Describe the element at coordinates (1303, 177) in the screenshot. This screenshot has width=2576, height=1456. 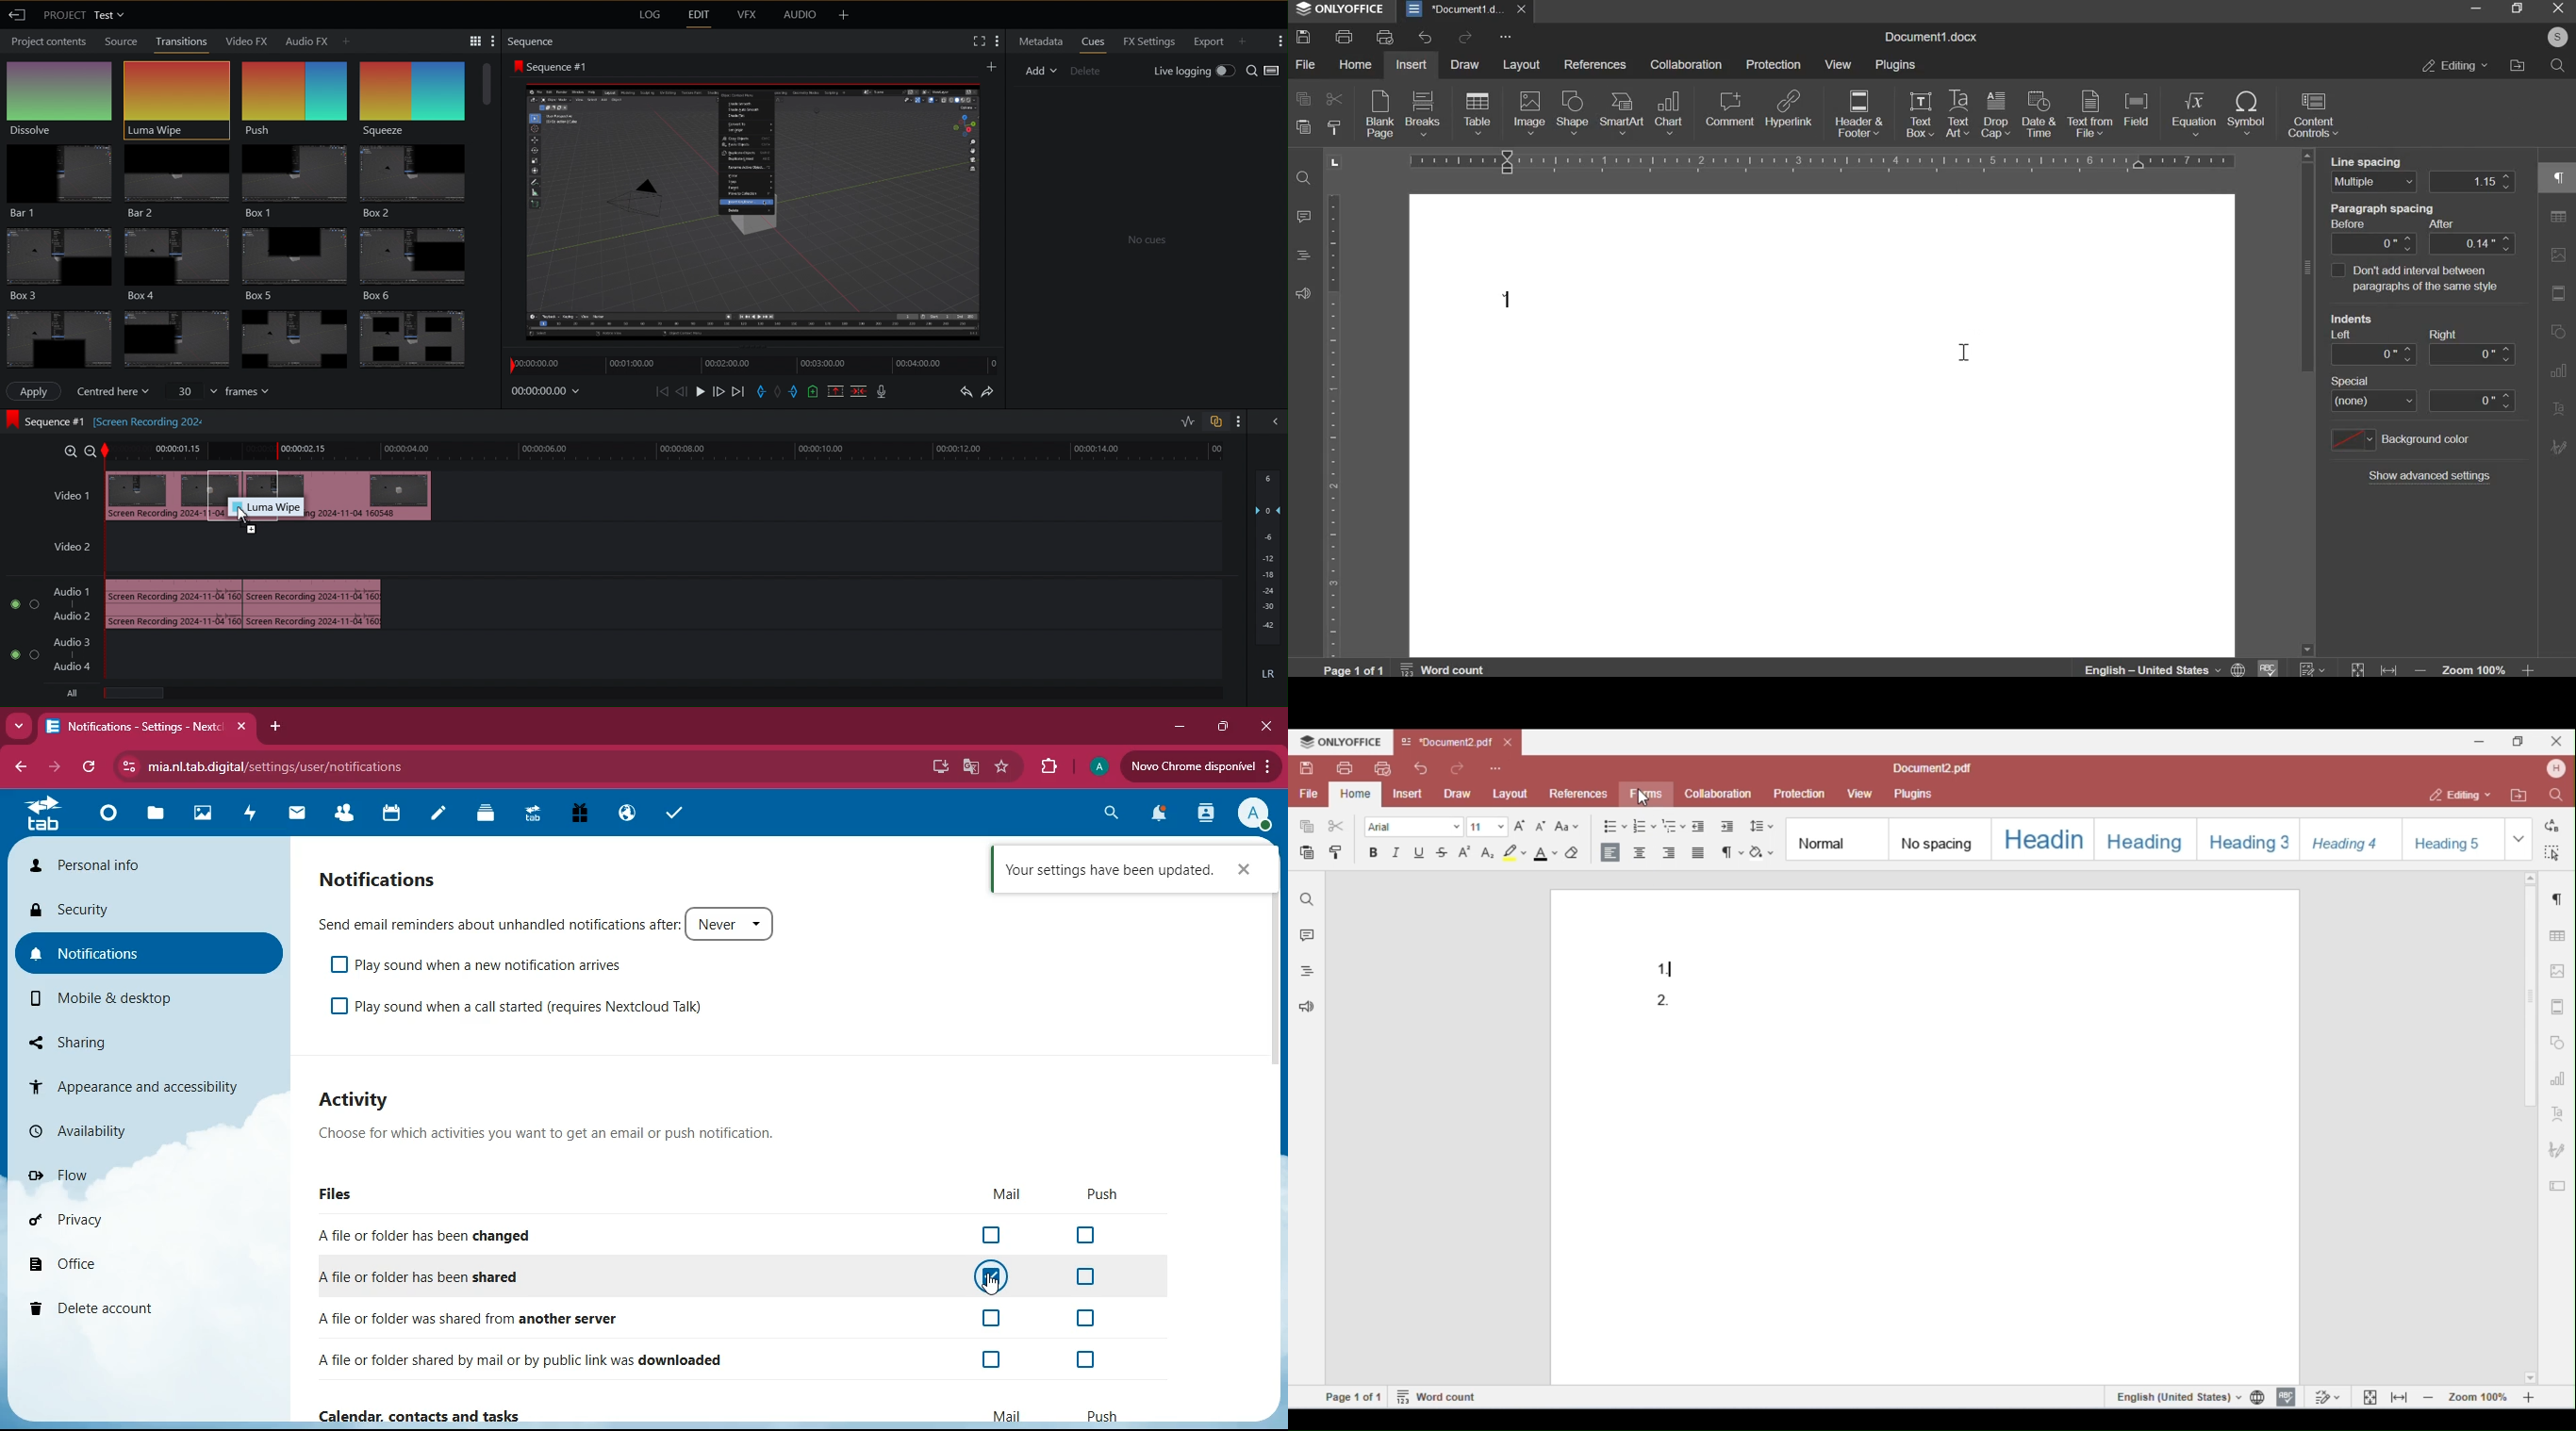
I see `find` at that location.